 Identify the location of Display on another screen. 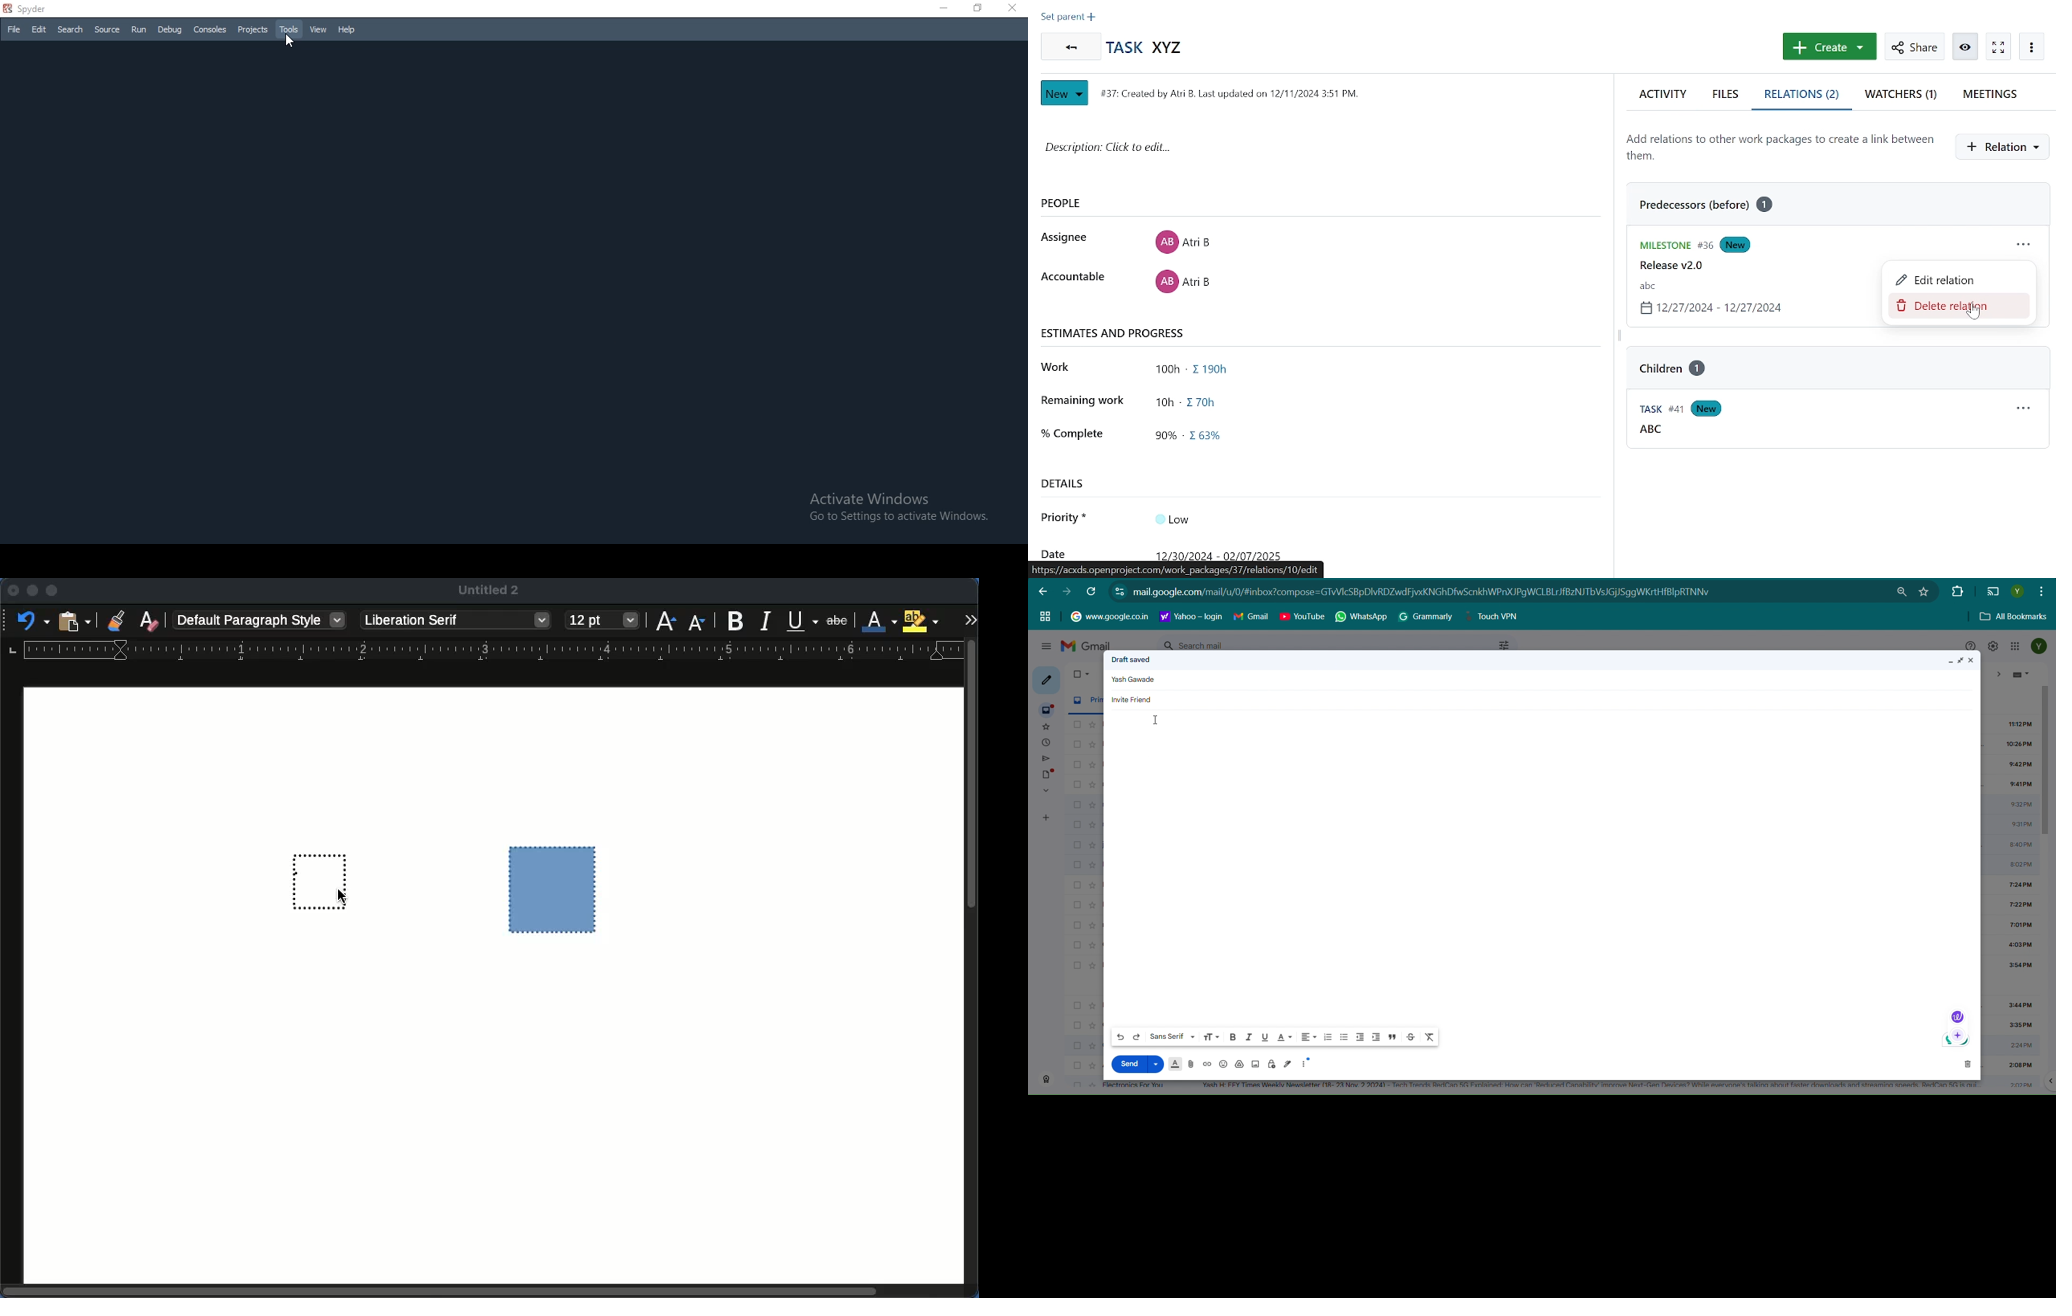
(1993, 592).